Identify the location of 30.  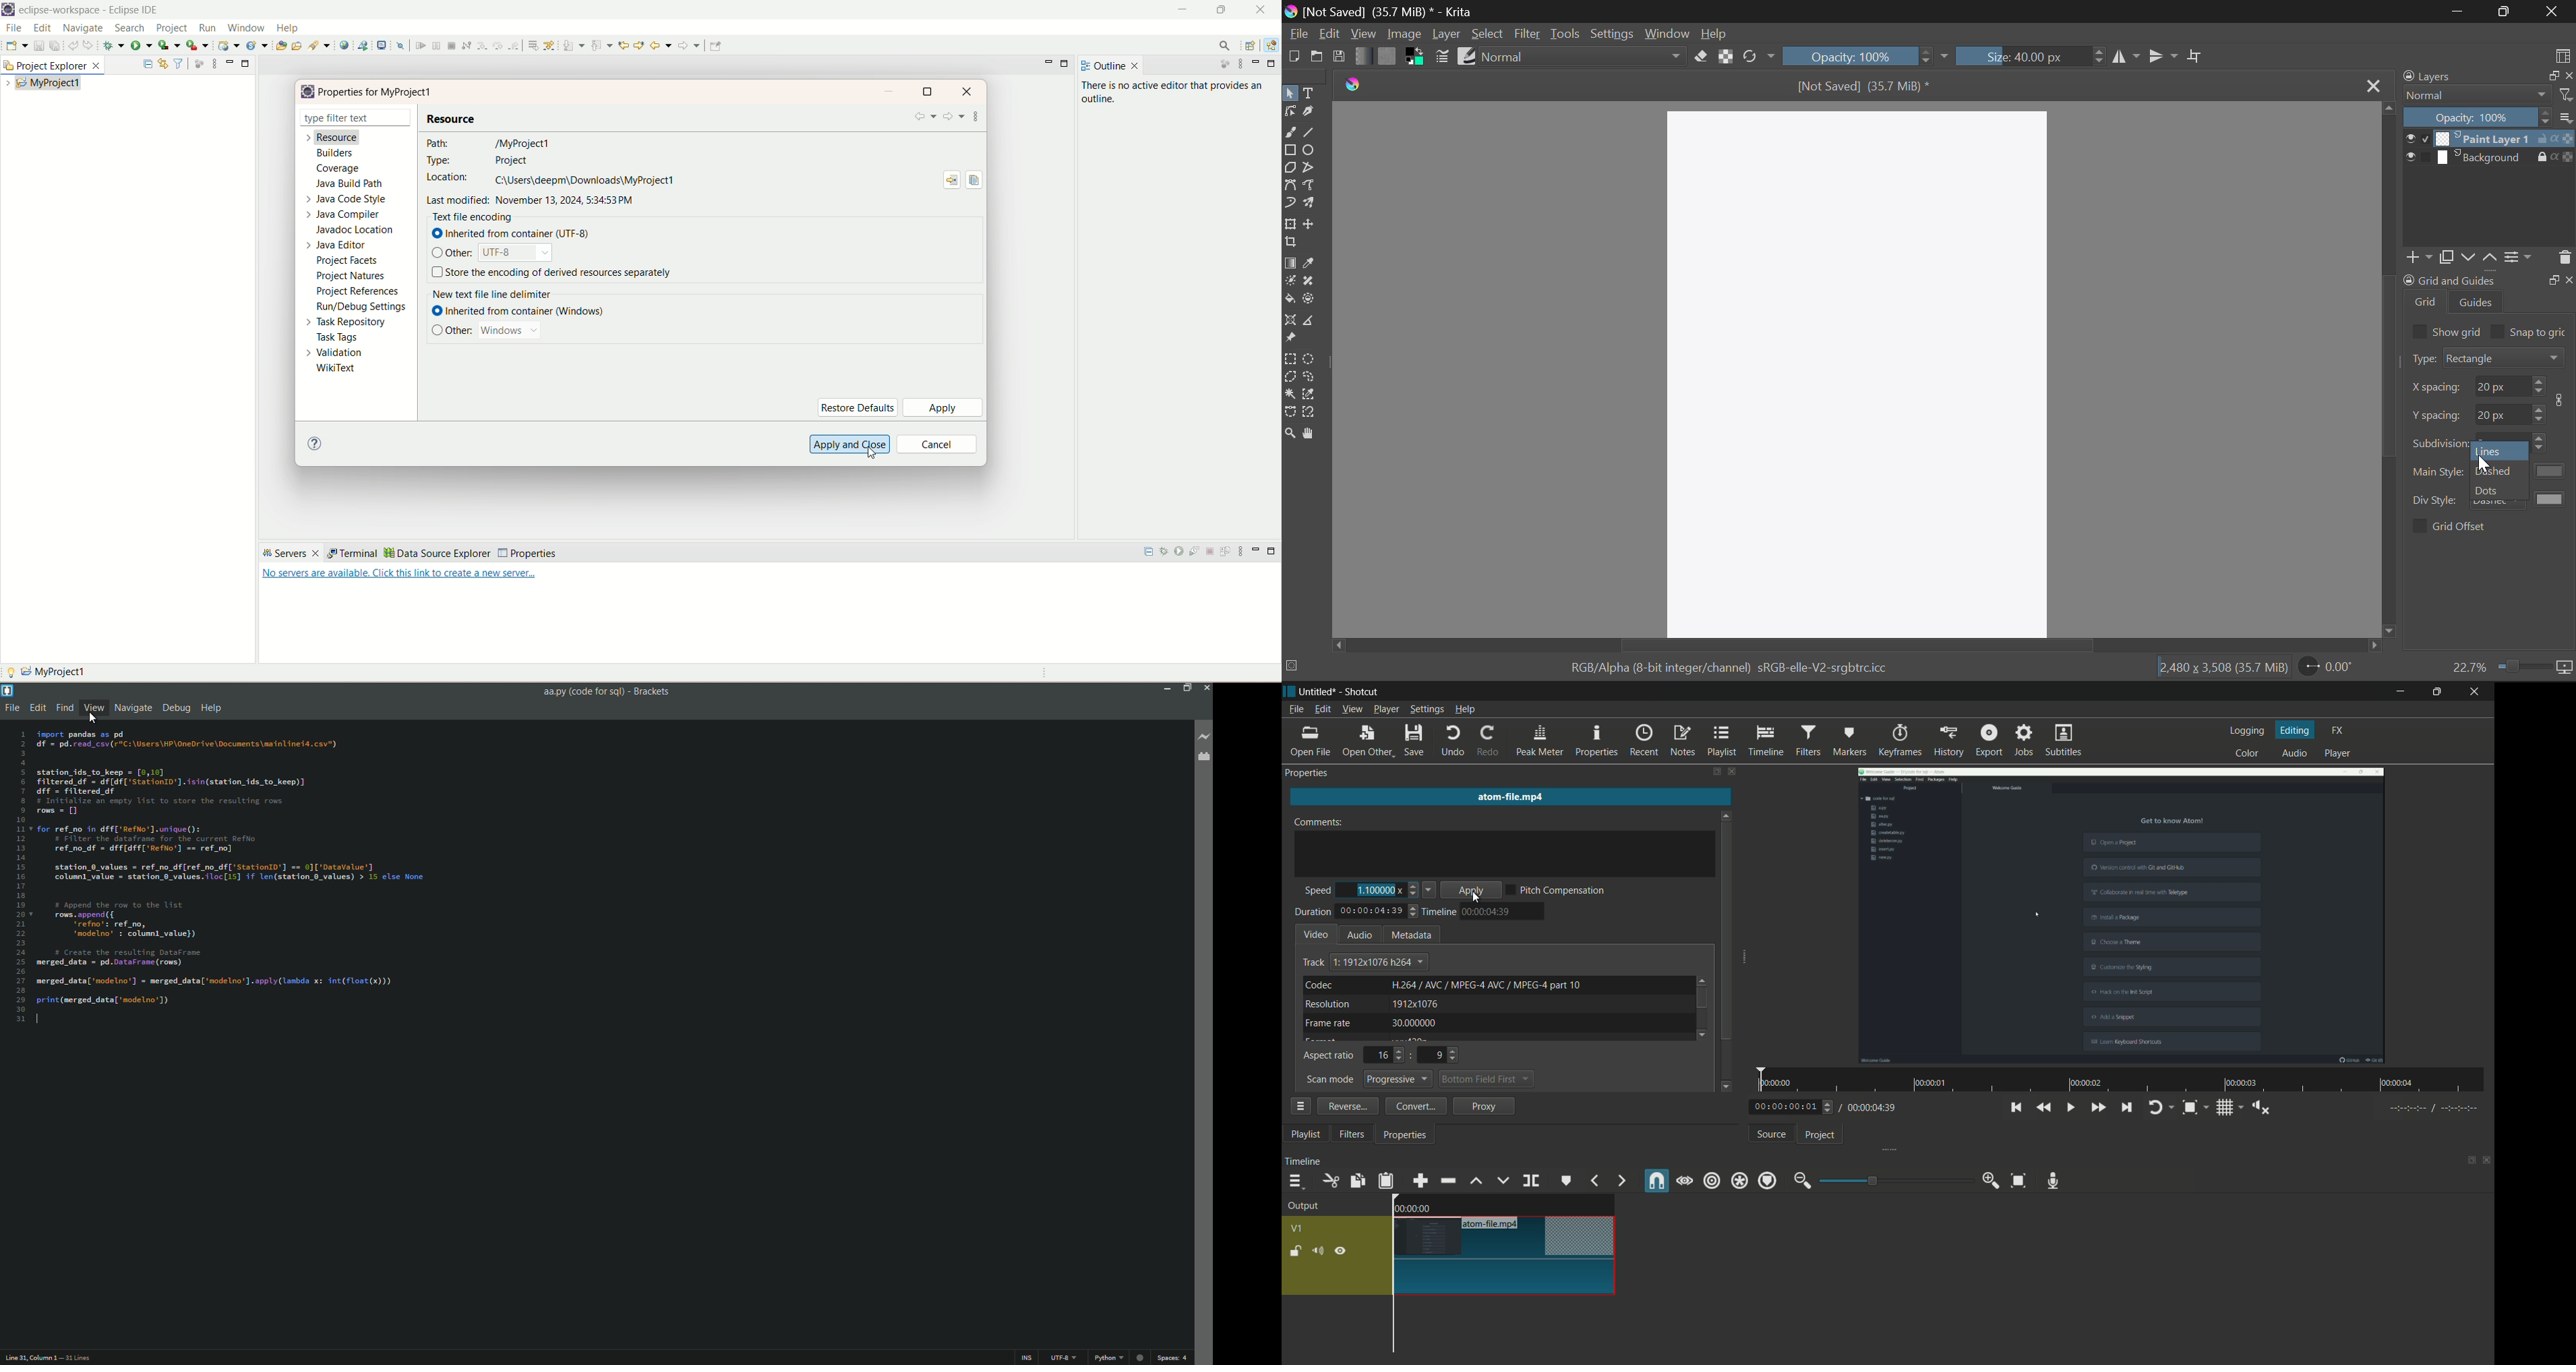
(1417, 1024).